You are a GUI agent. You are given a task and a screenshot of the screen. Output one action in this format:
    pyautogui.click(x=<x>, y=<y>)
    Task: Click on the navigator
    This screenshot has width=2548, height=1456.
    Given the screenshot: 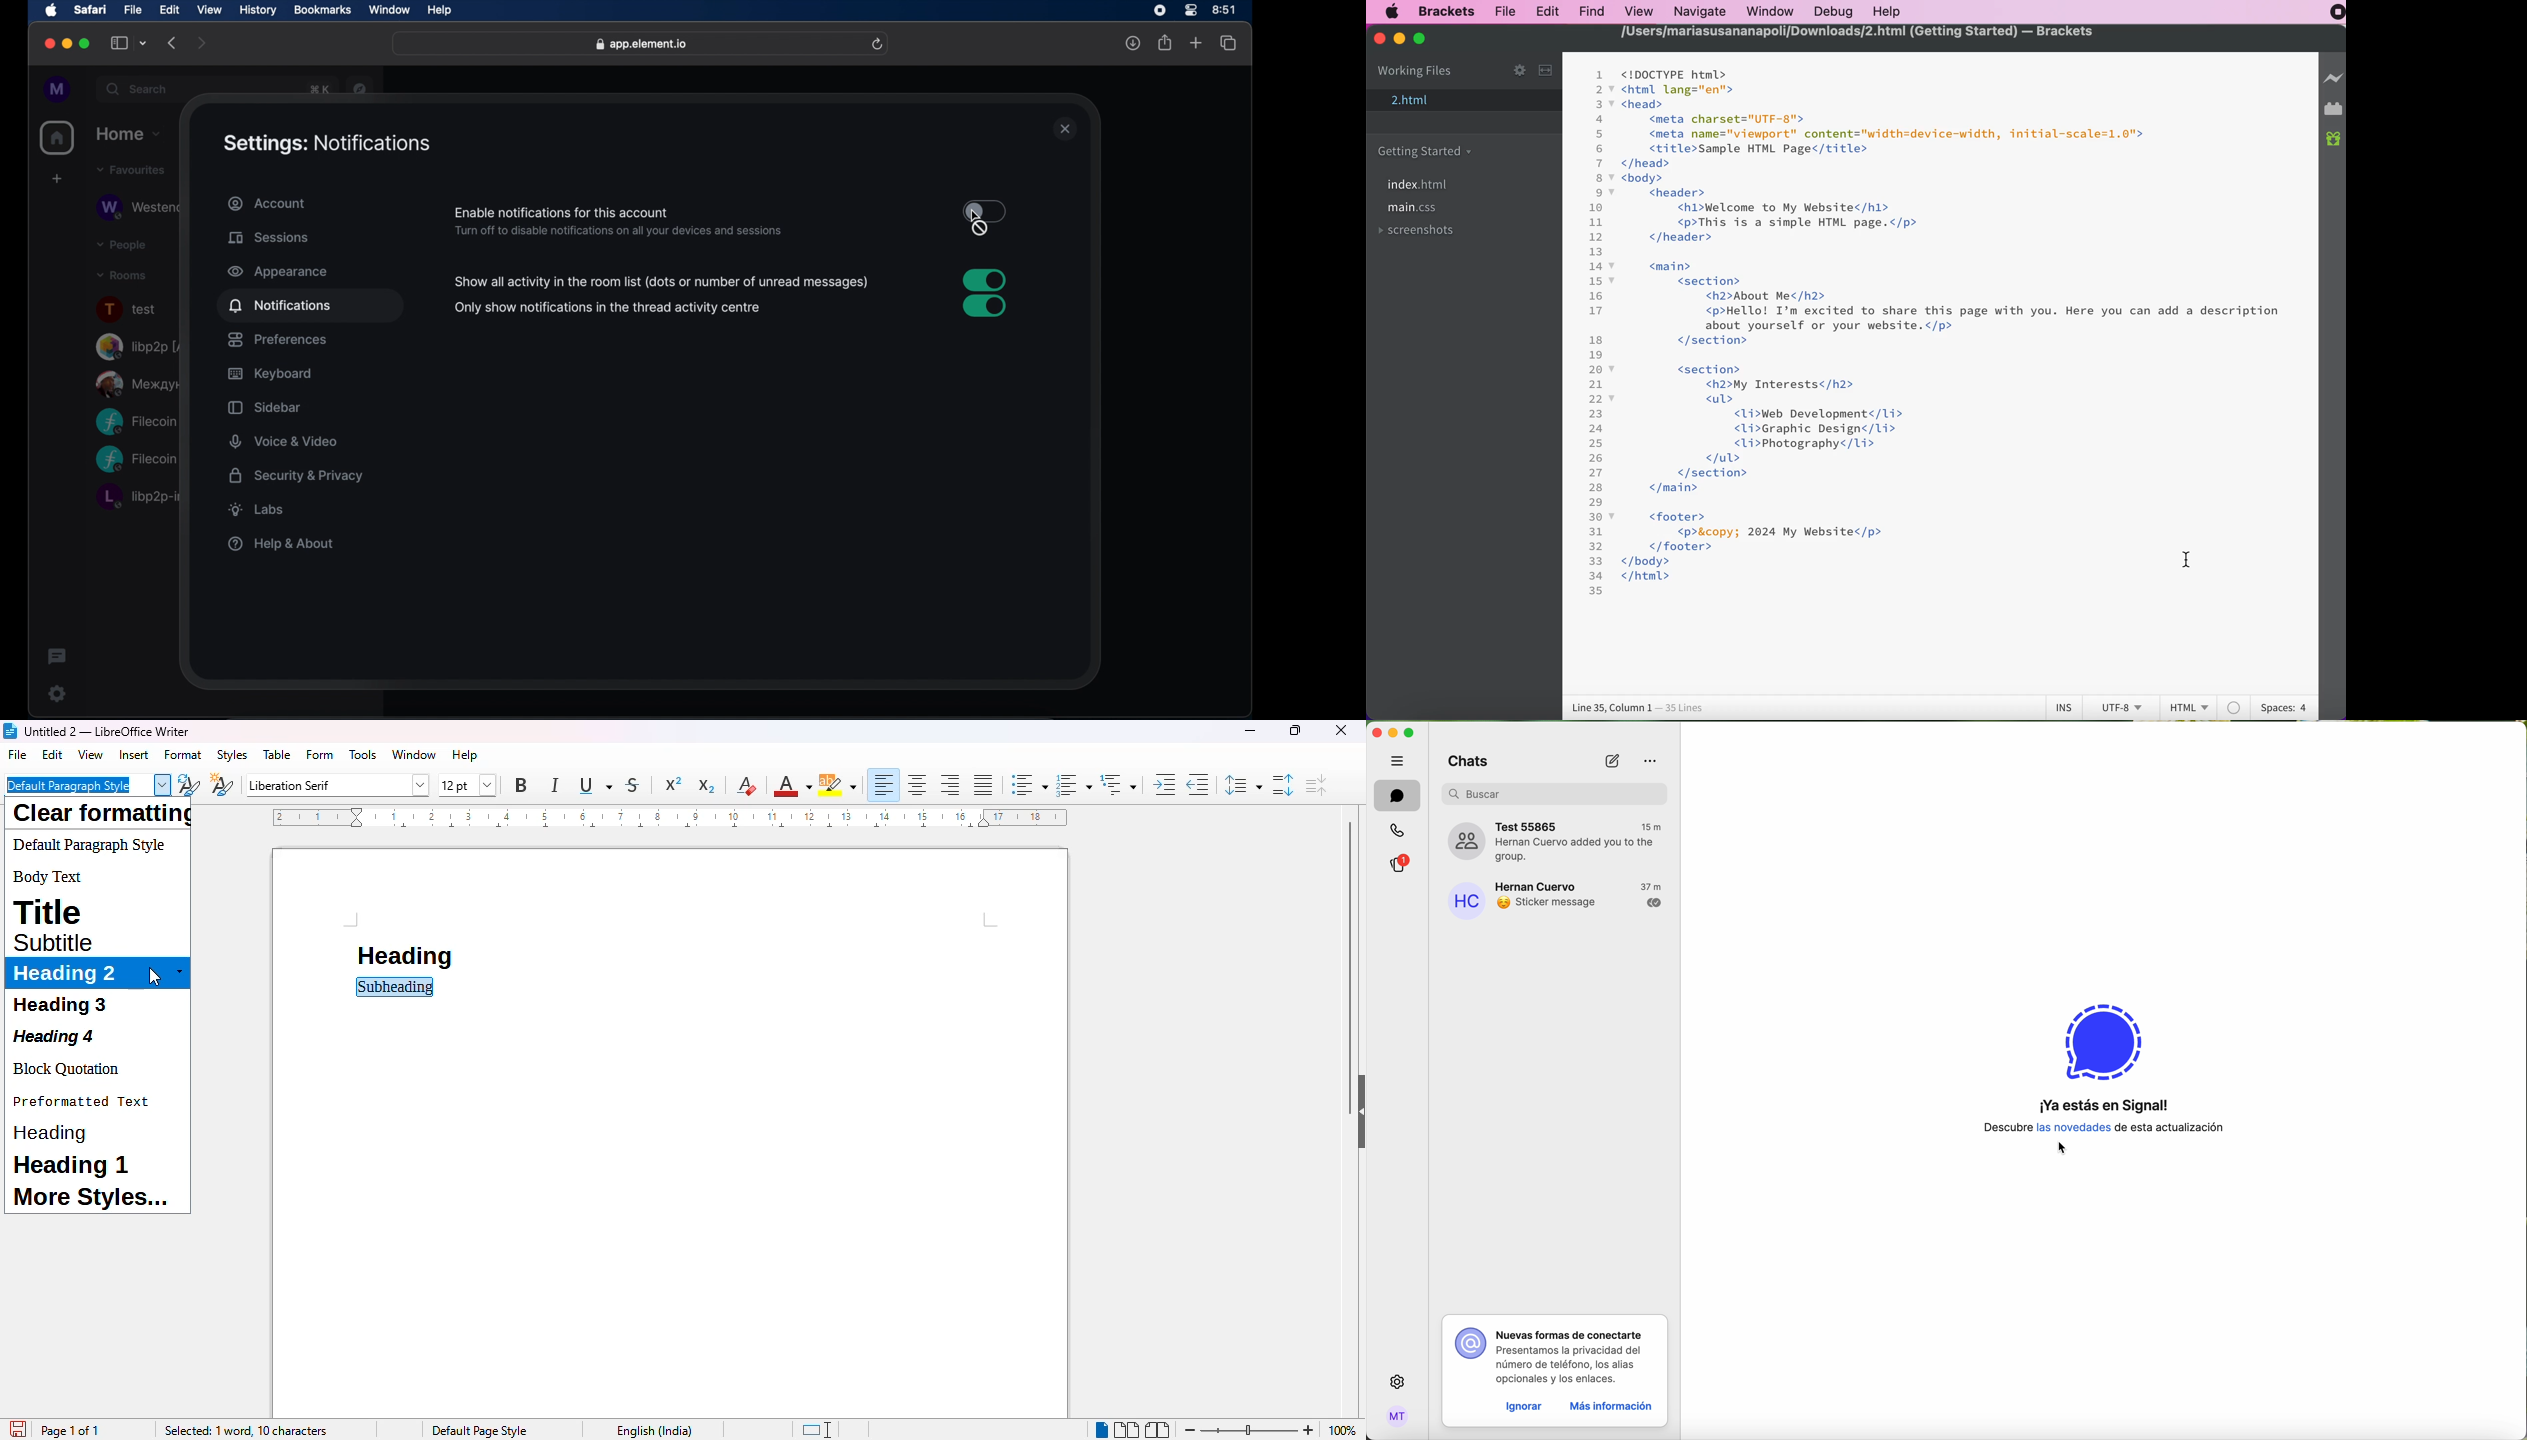 What is the action you would take?
    pyautogui.click(x=361, y=89)
    